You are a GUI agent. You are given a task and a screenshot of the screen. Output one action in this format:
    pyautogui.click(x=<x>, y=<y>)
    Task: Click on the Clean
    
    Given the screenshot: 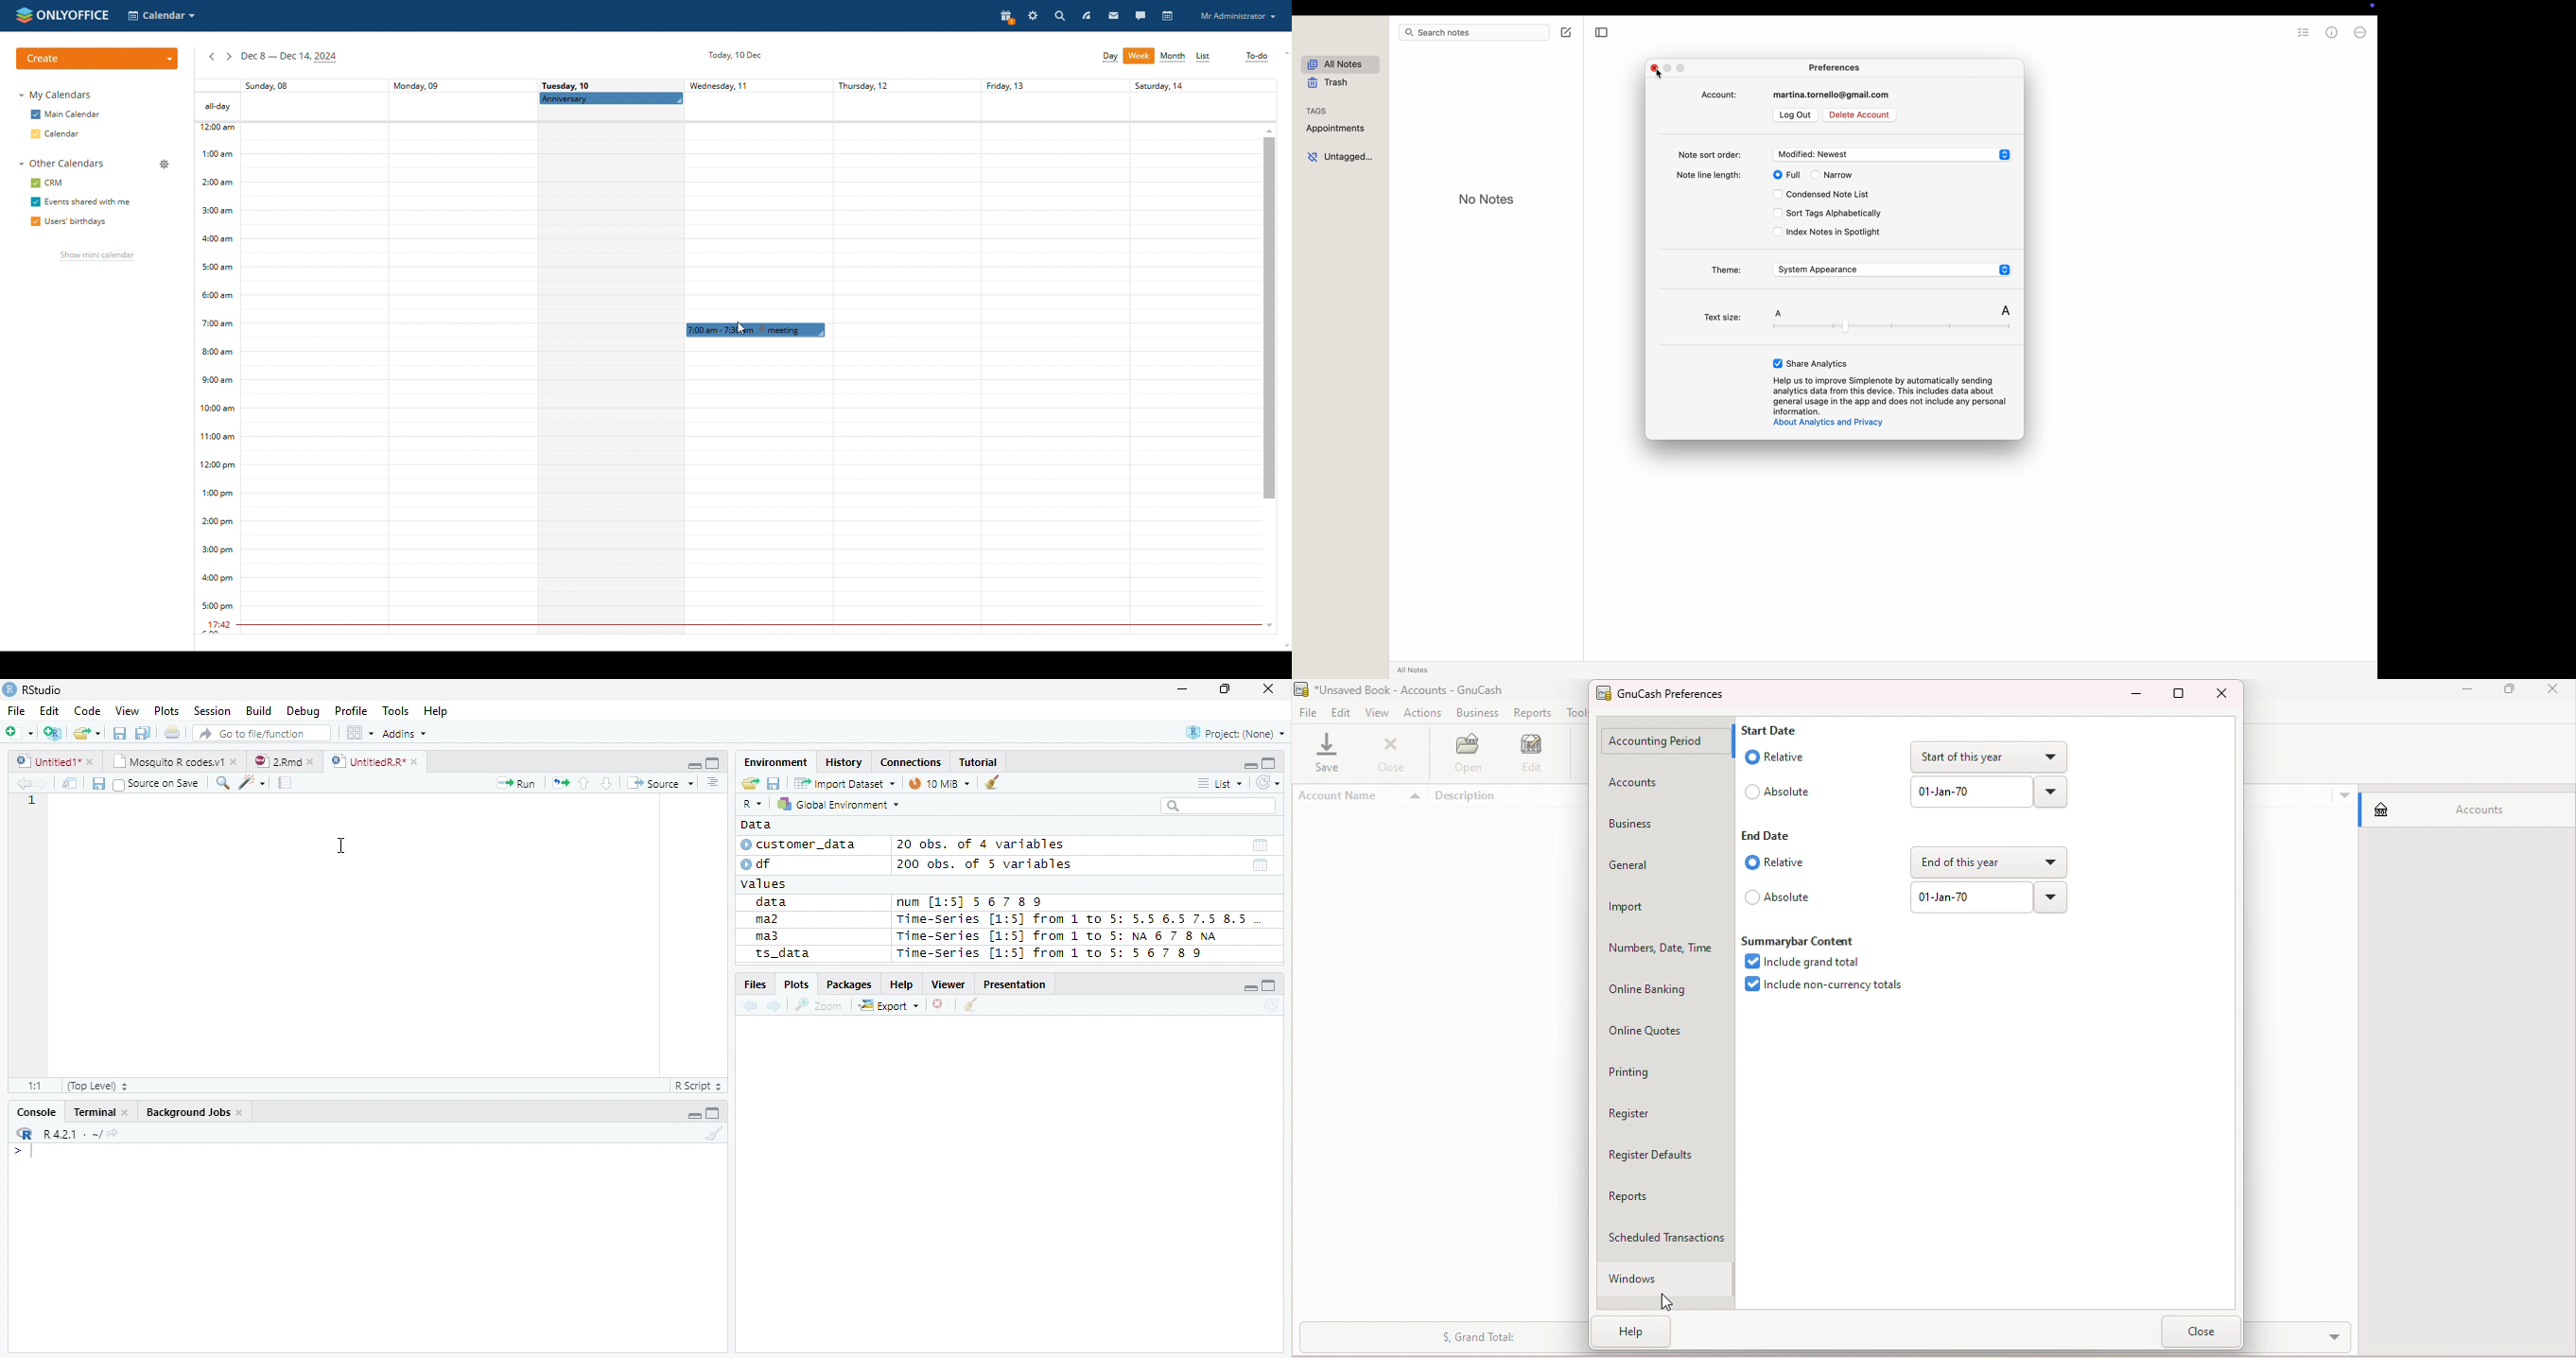 What is the action you would take?
    pyautogui.click(x=994, y=781)
    